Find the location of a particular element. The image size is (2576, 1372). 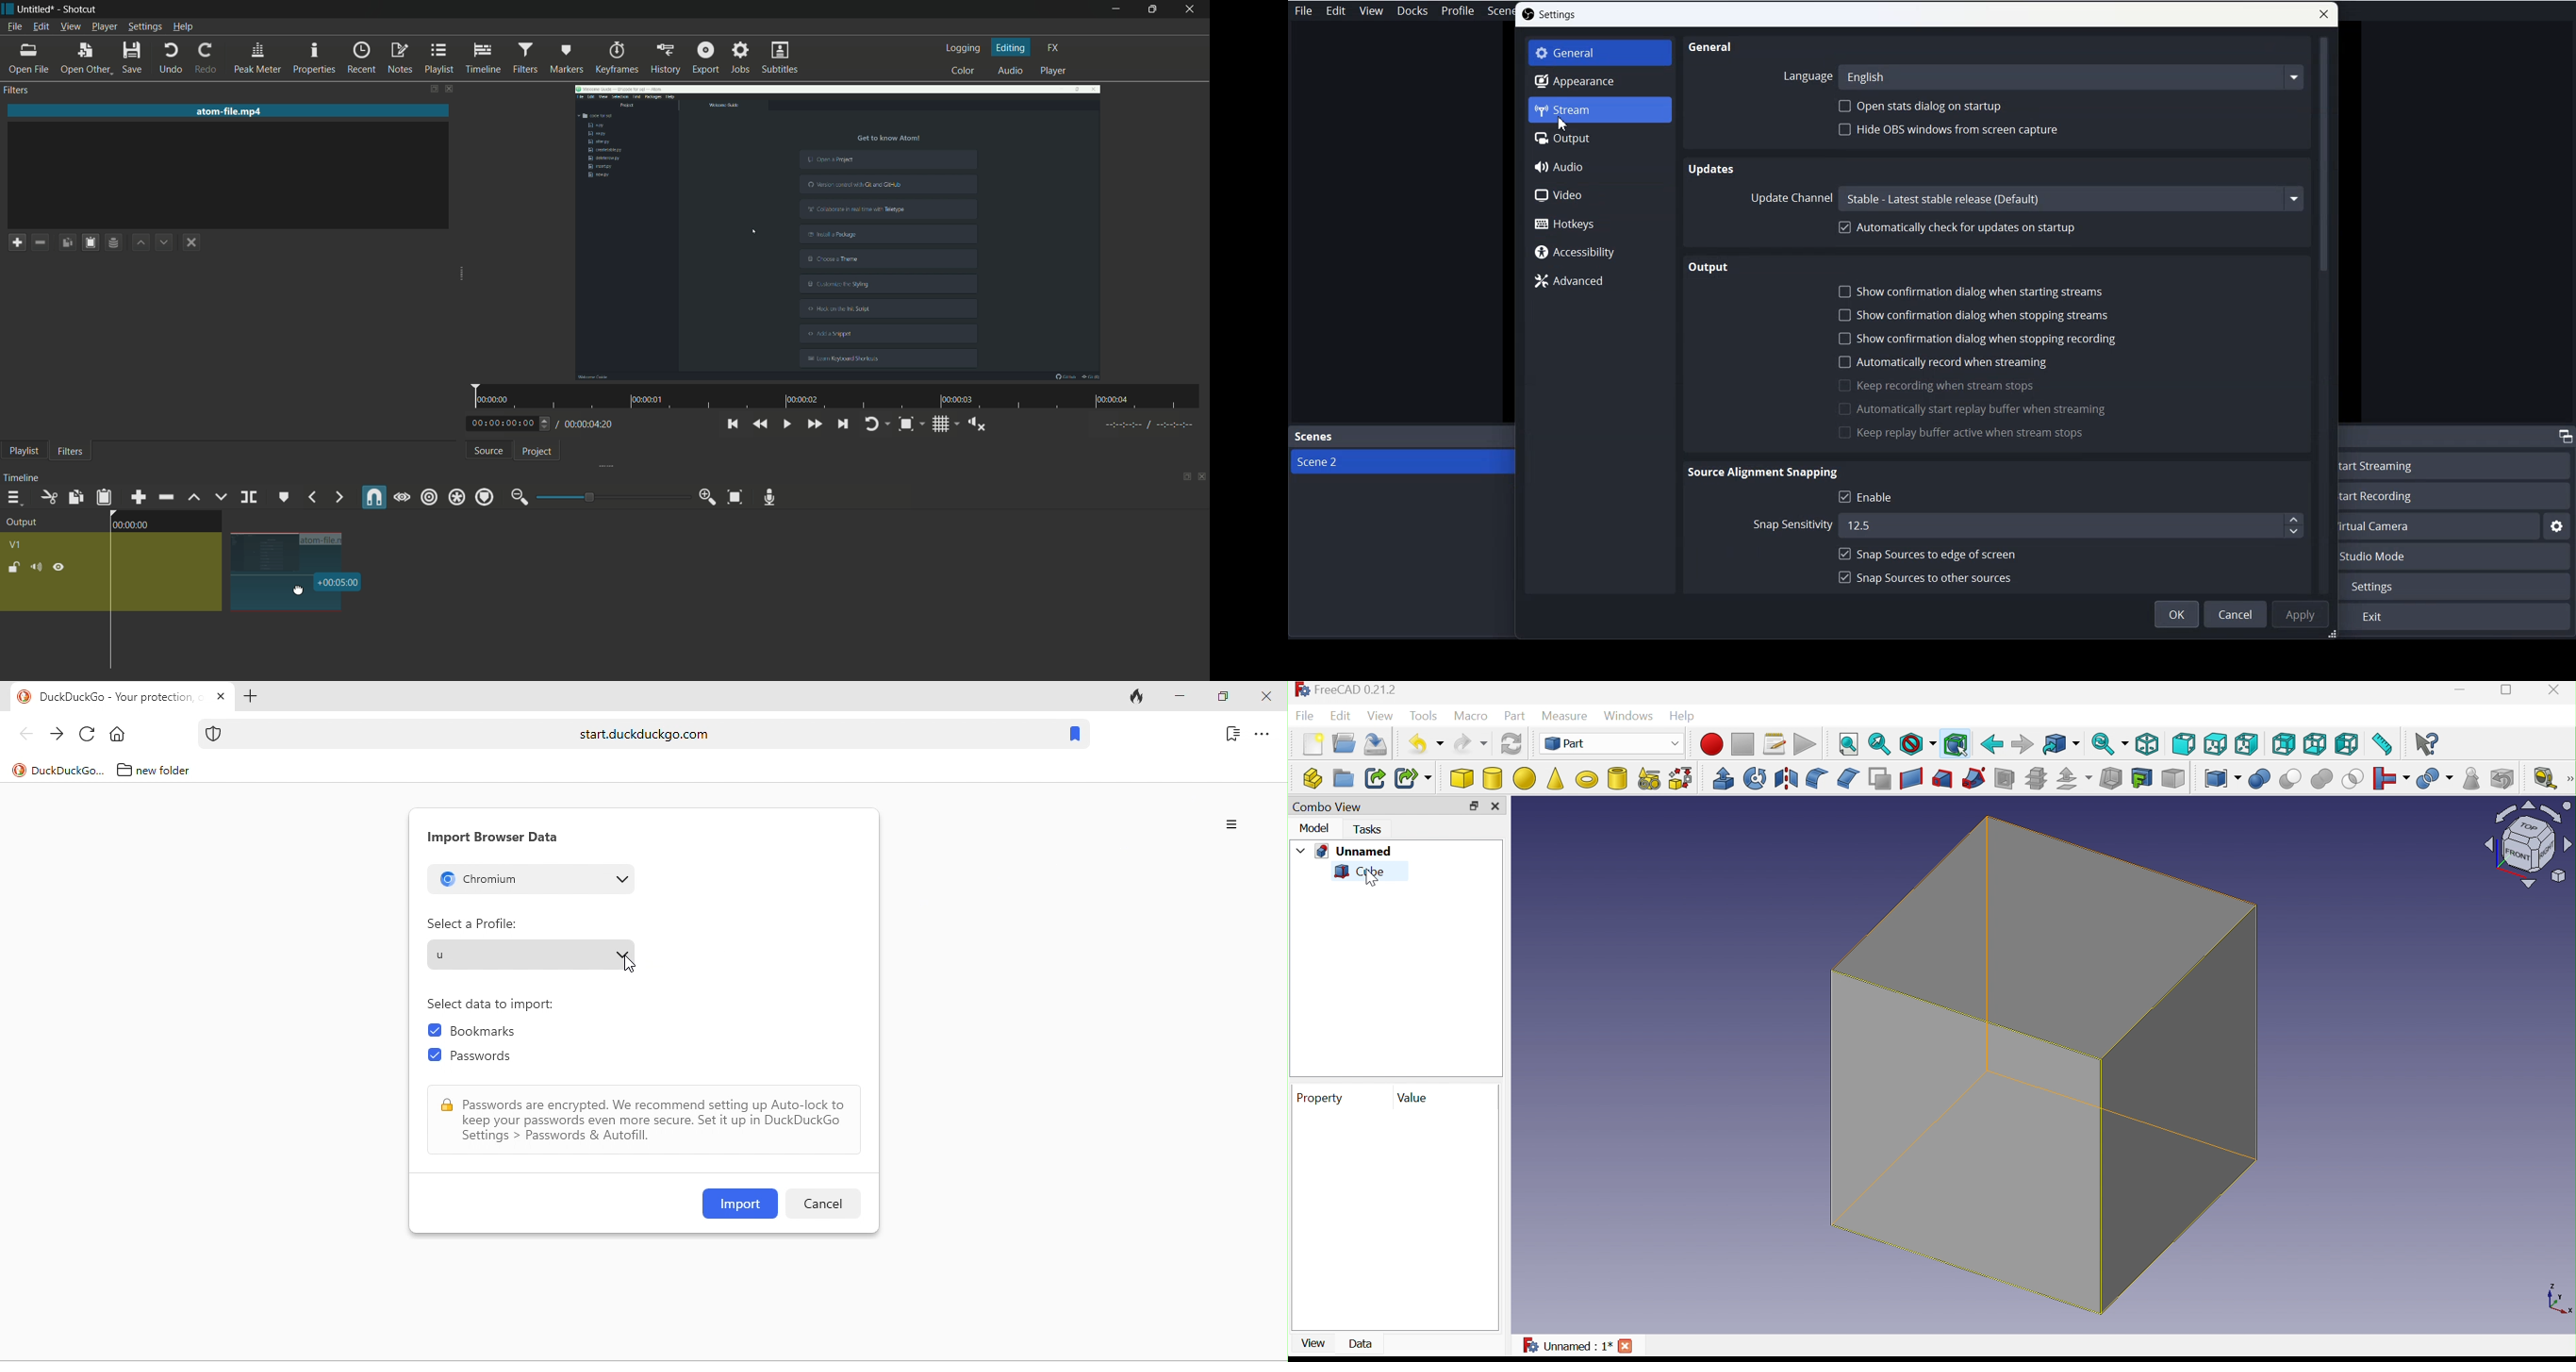

mute/unmute is located at coordinates (37, 566).